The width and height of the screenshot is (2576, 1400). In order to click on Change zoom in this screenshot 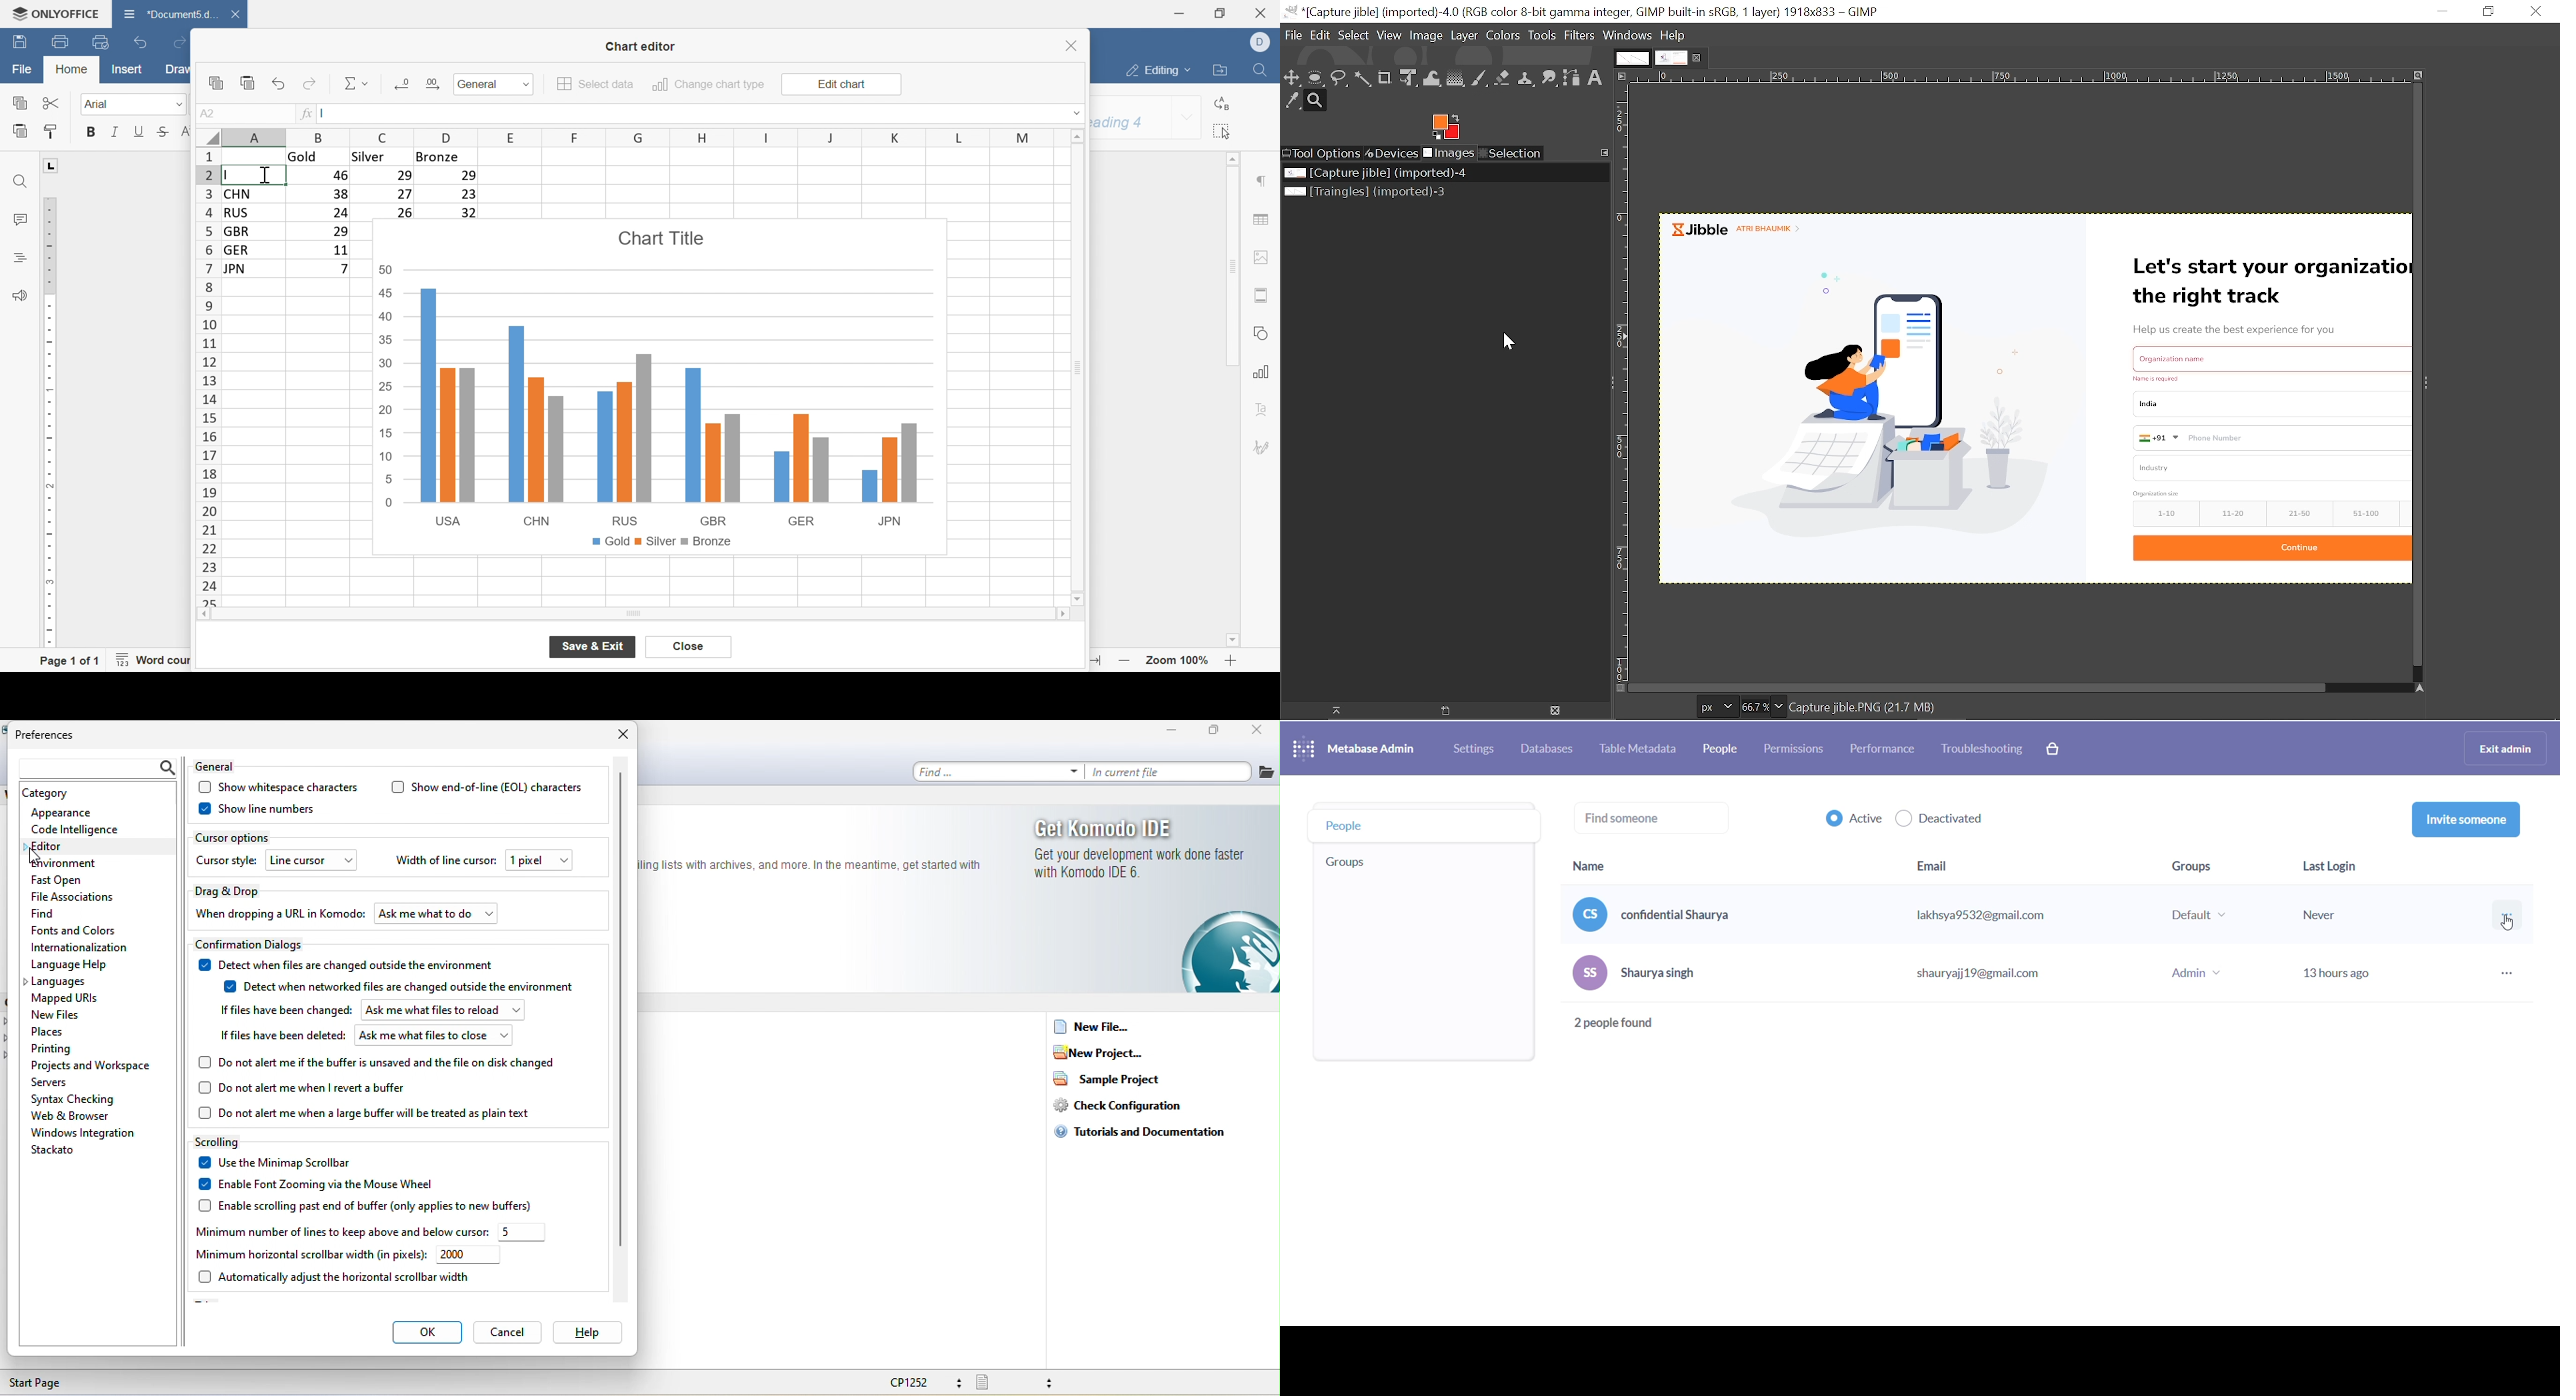, I will do `click(1779, 706)`.